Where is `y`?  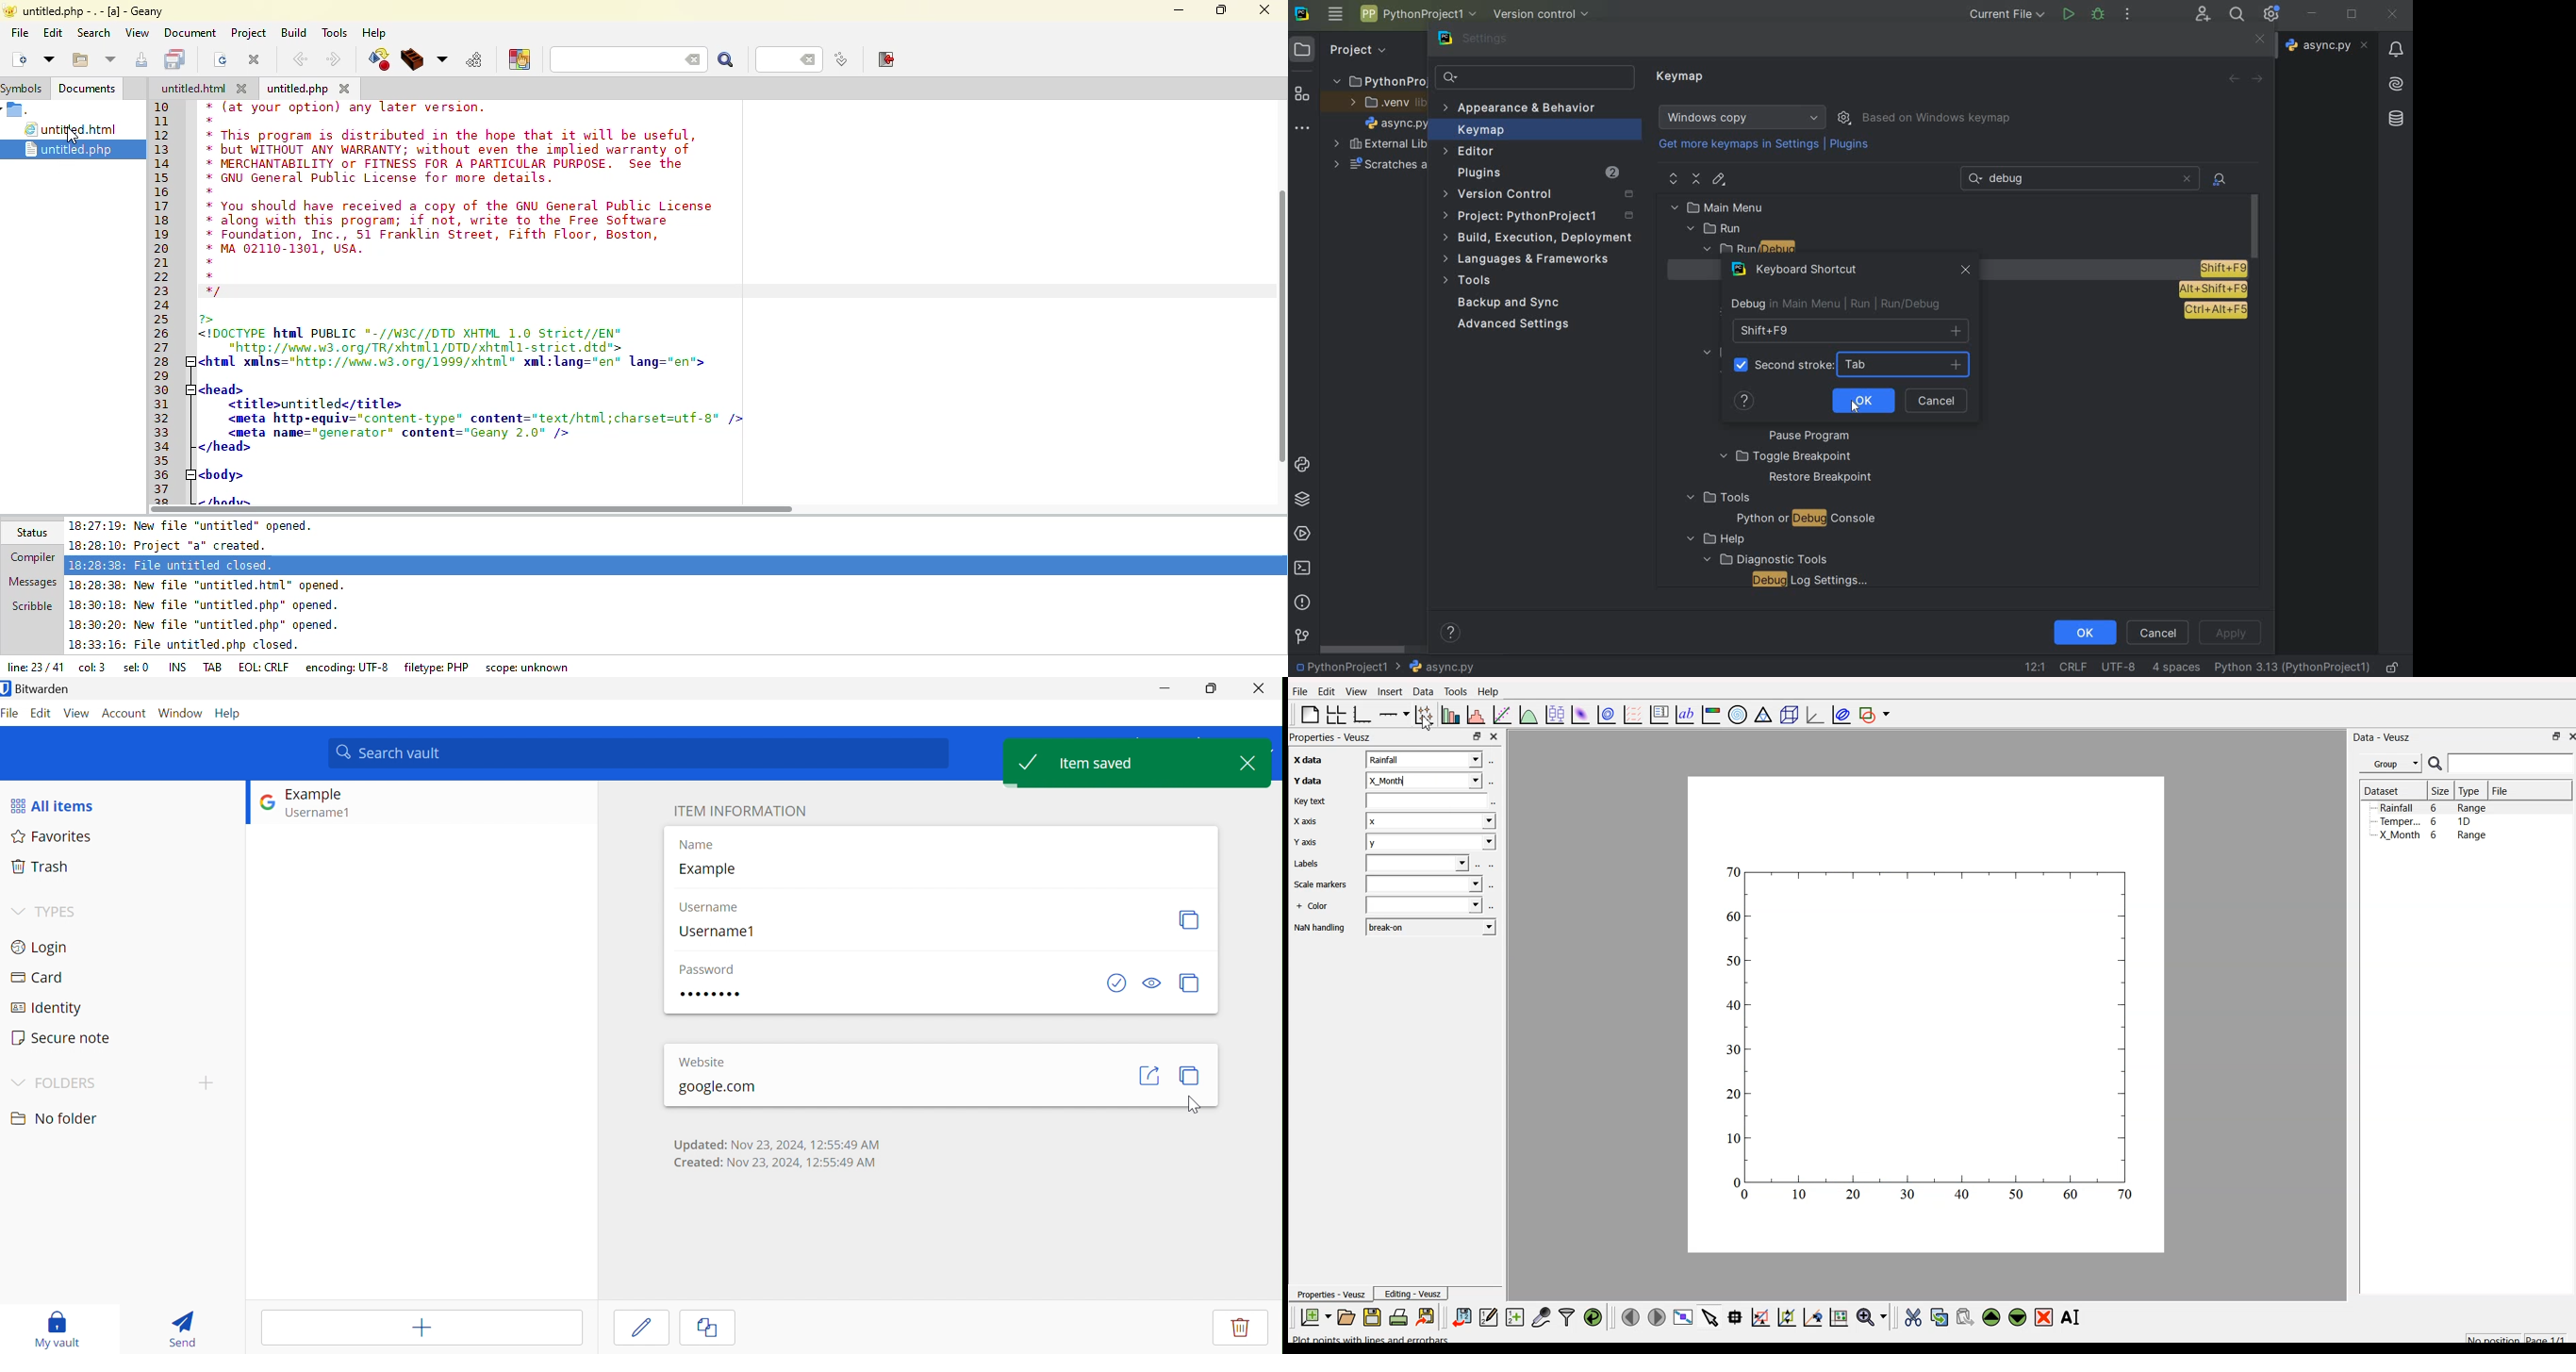
y is located at coordinates (1429, 844).